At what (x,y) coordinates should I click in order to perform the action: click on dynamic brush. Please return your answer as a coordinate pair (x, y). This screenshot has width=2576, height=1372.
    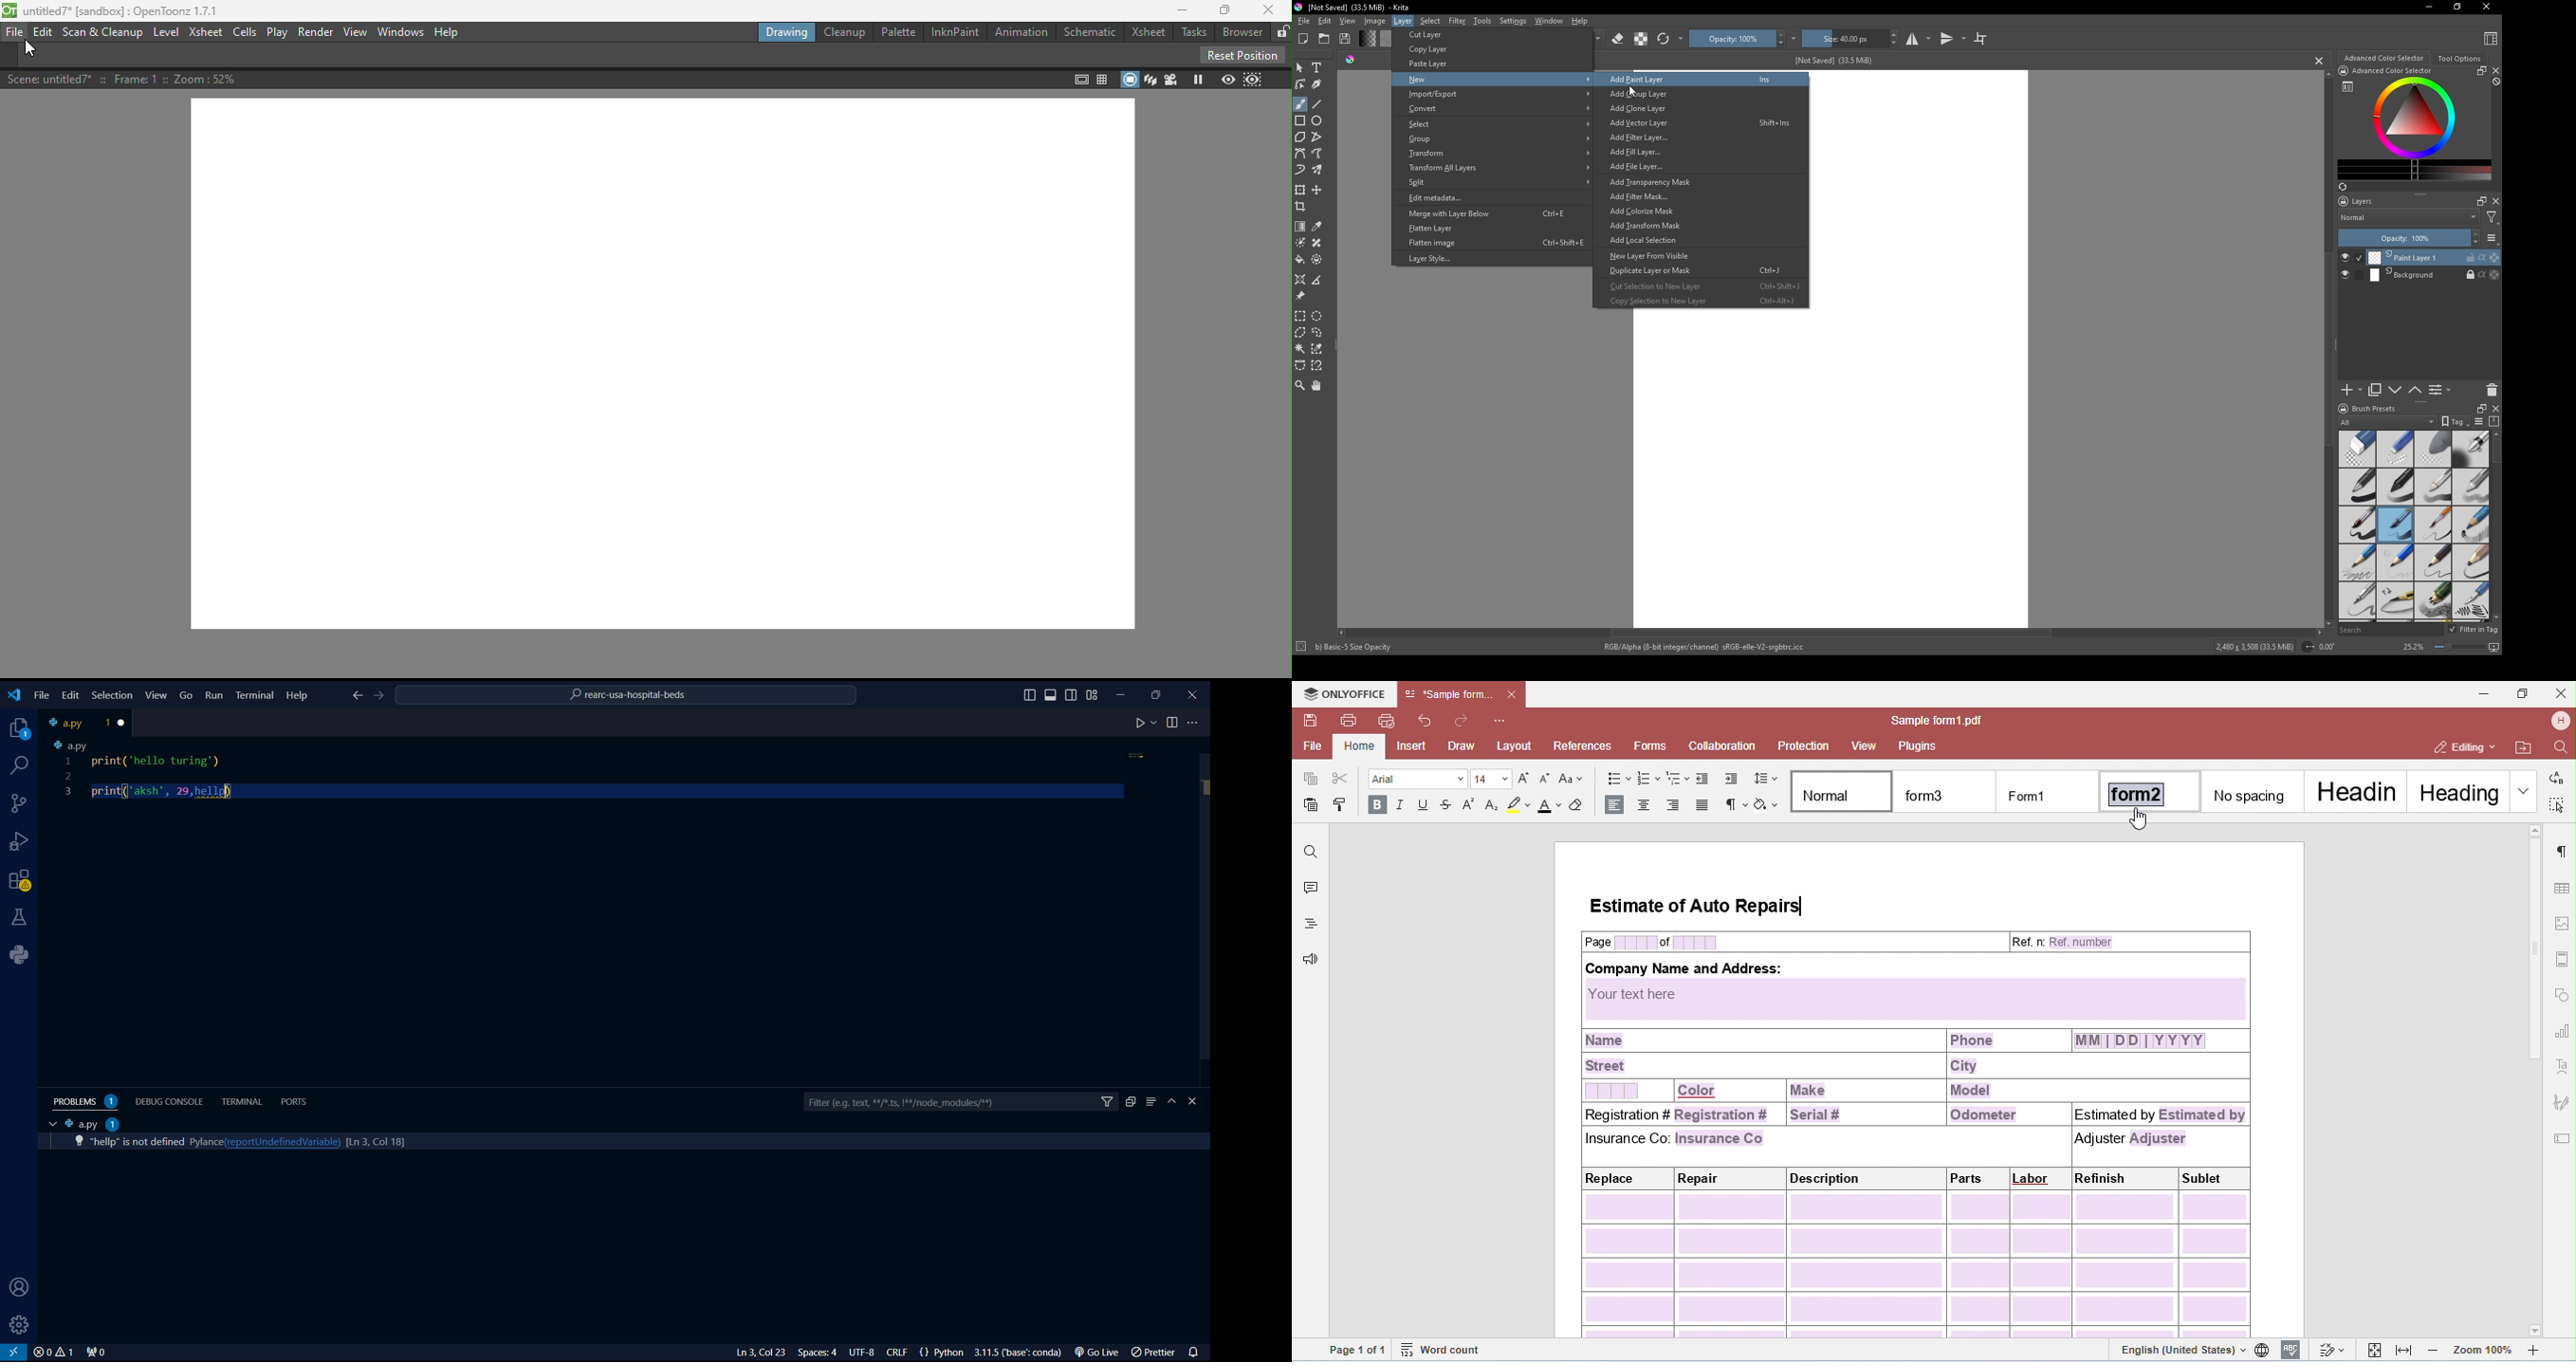
    Looking at the image, I should click on (1301, 171).